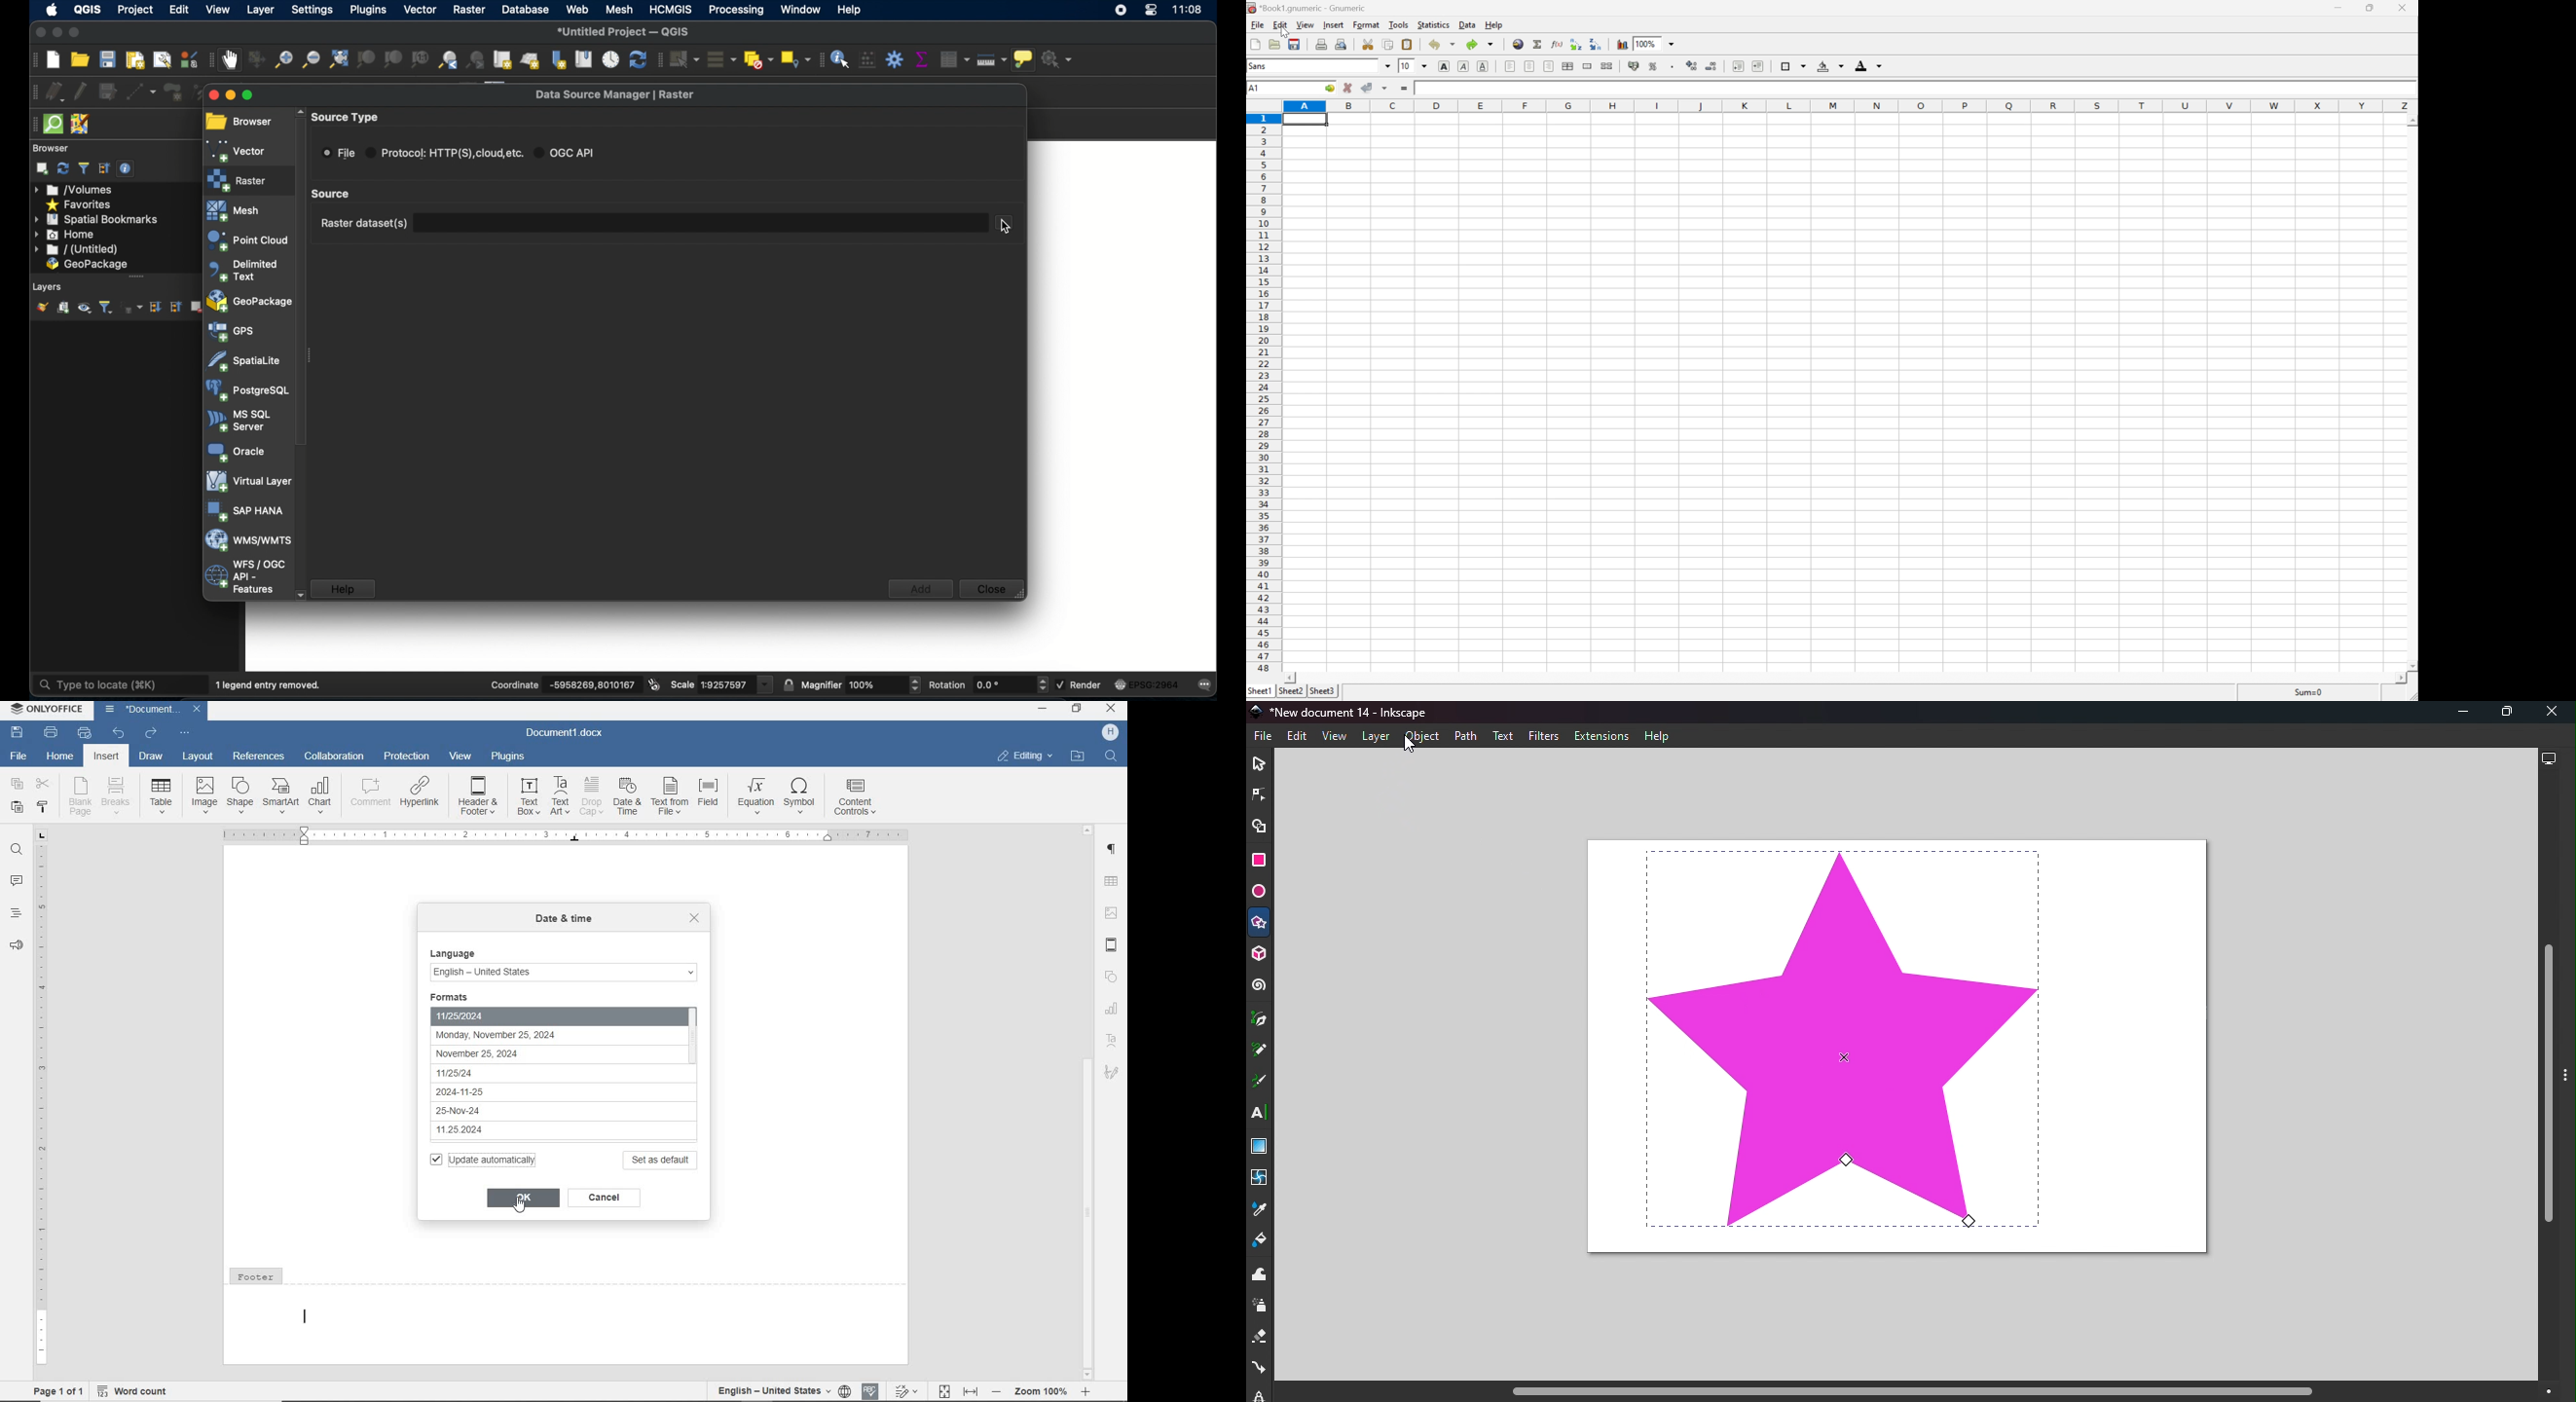 This screenshot has width=2576, height=1428. What do you see at coordinates (1259, 1341) in the screenshot?
I see `Eraser tool` at bounding box center [1259, 1341].